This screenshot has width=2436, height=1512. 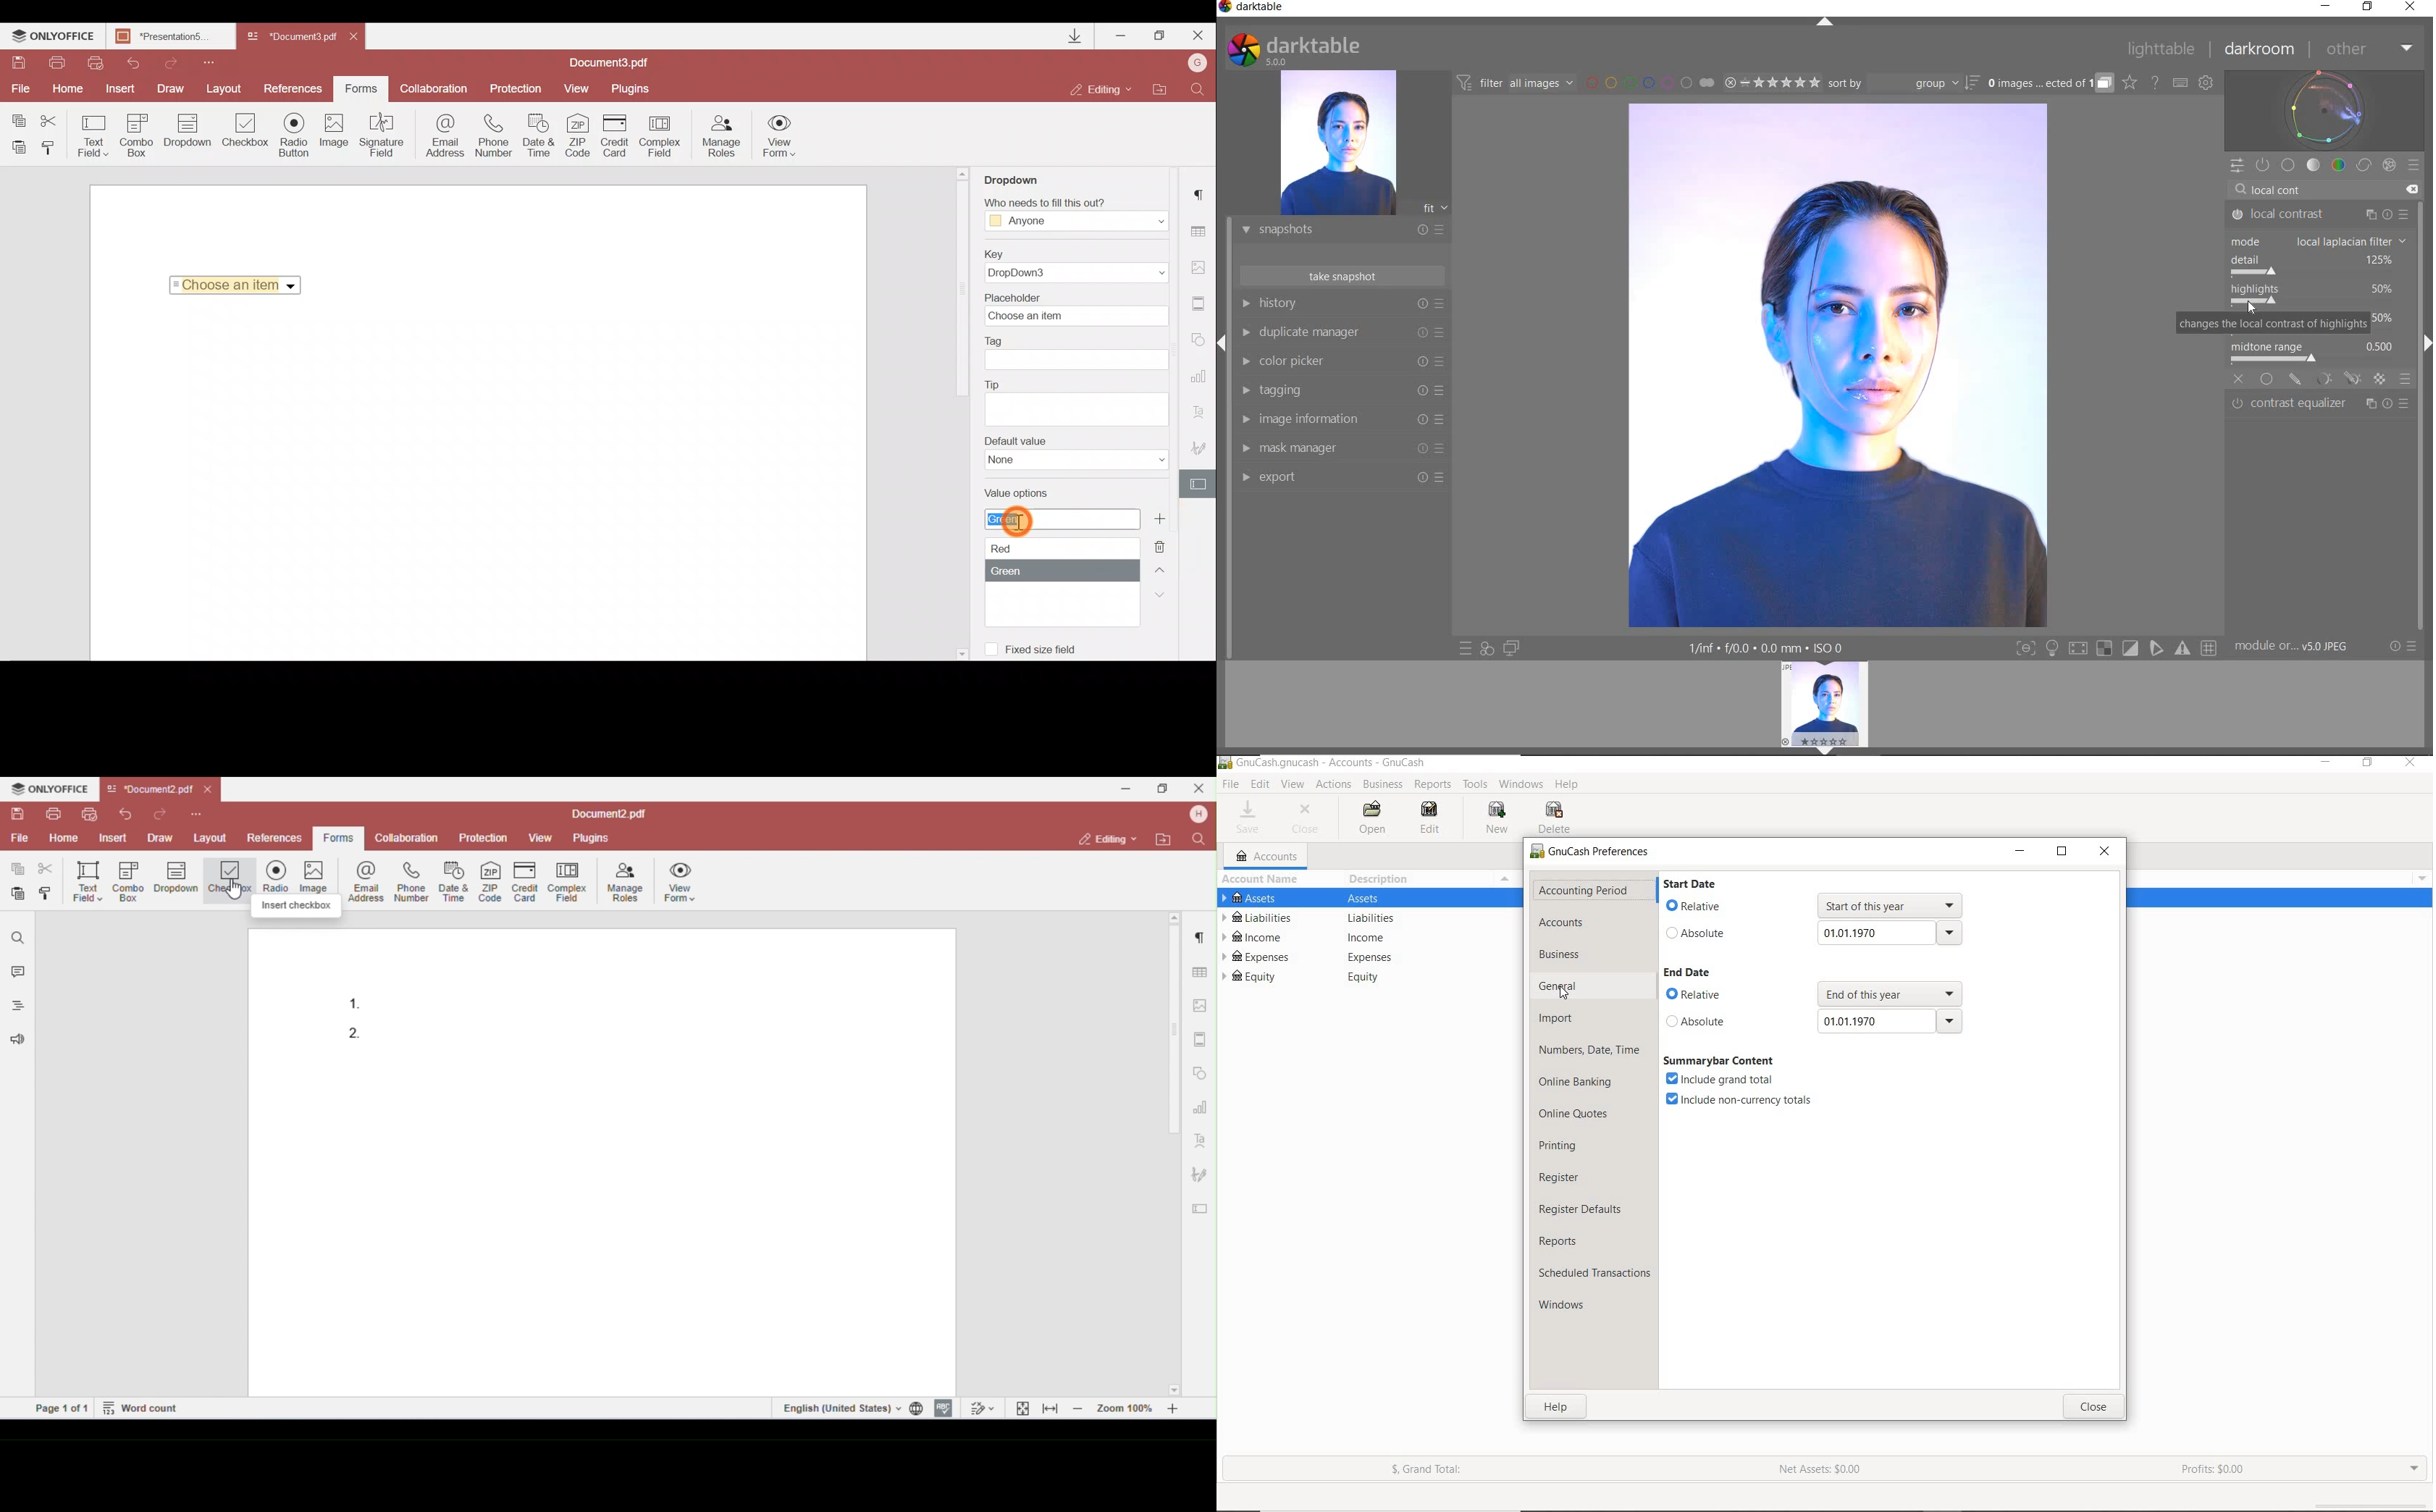 I want to click on RESTORE, so click(x=2370, y=7).